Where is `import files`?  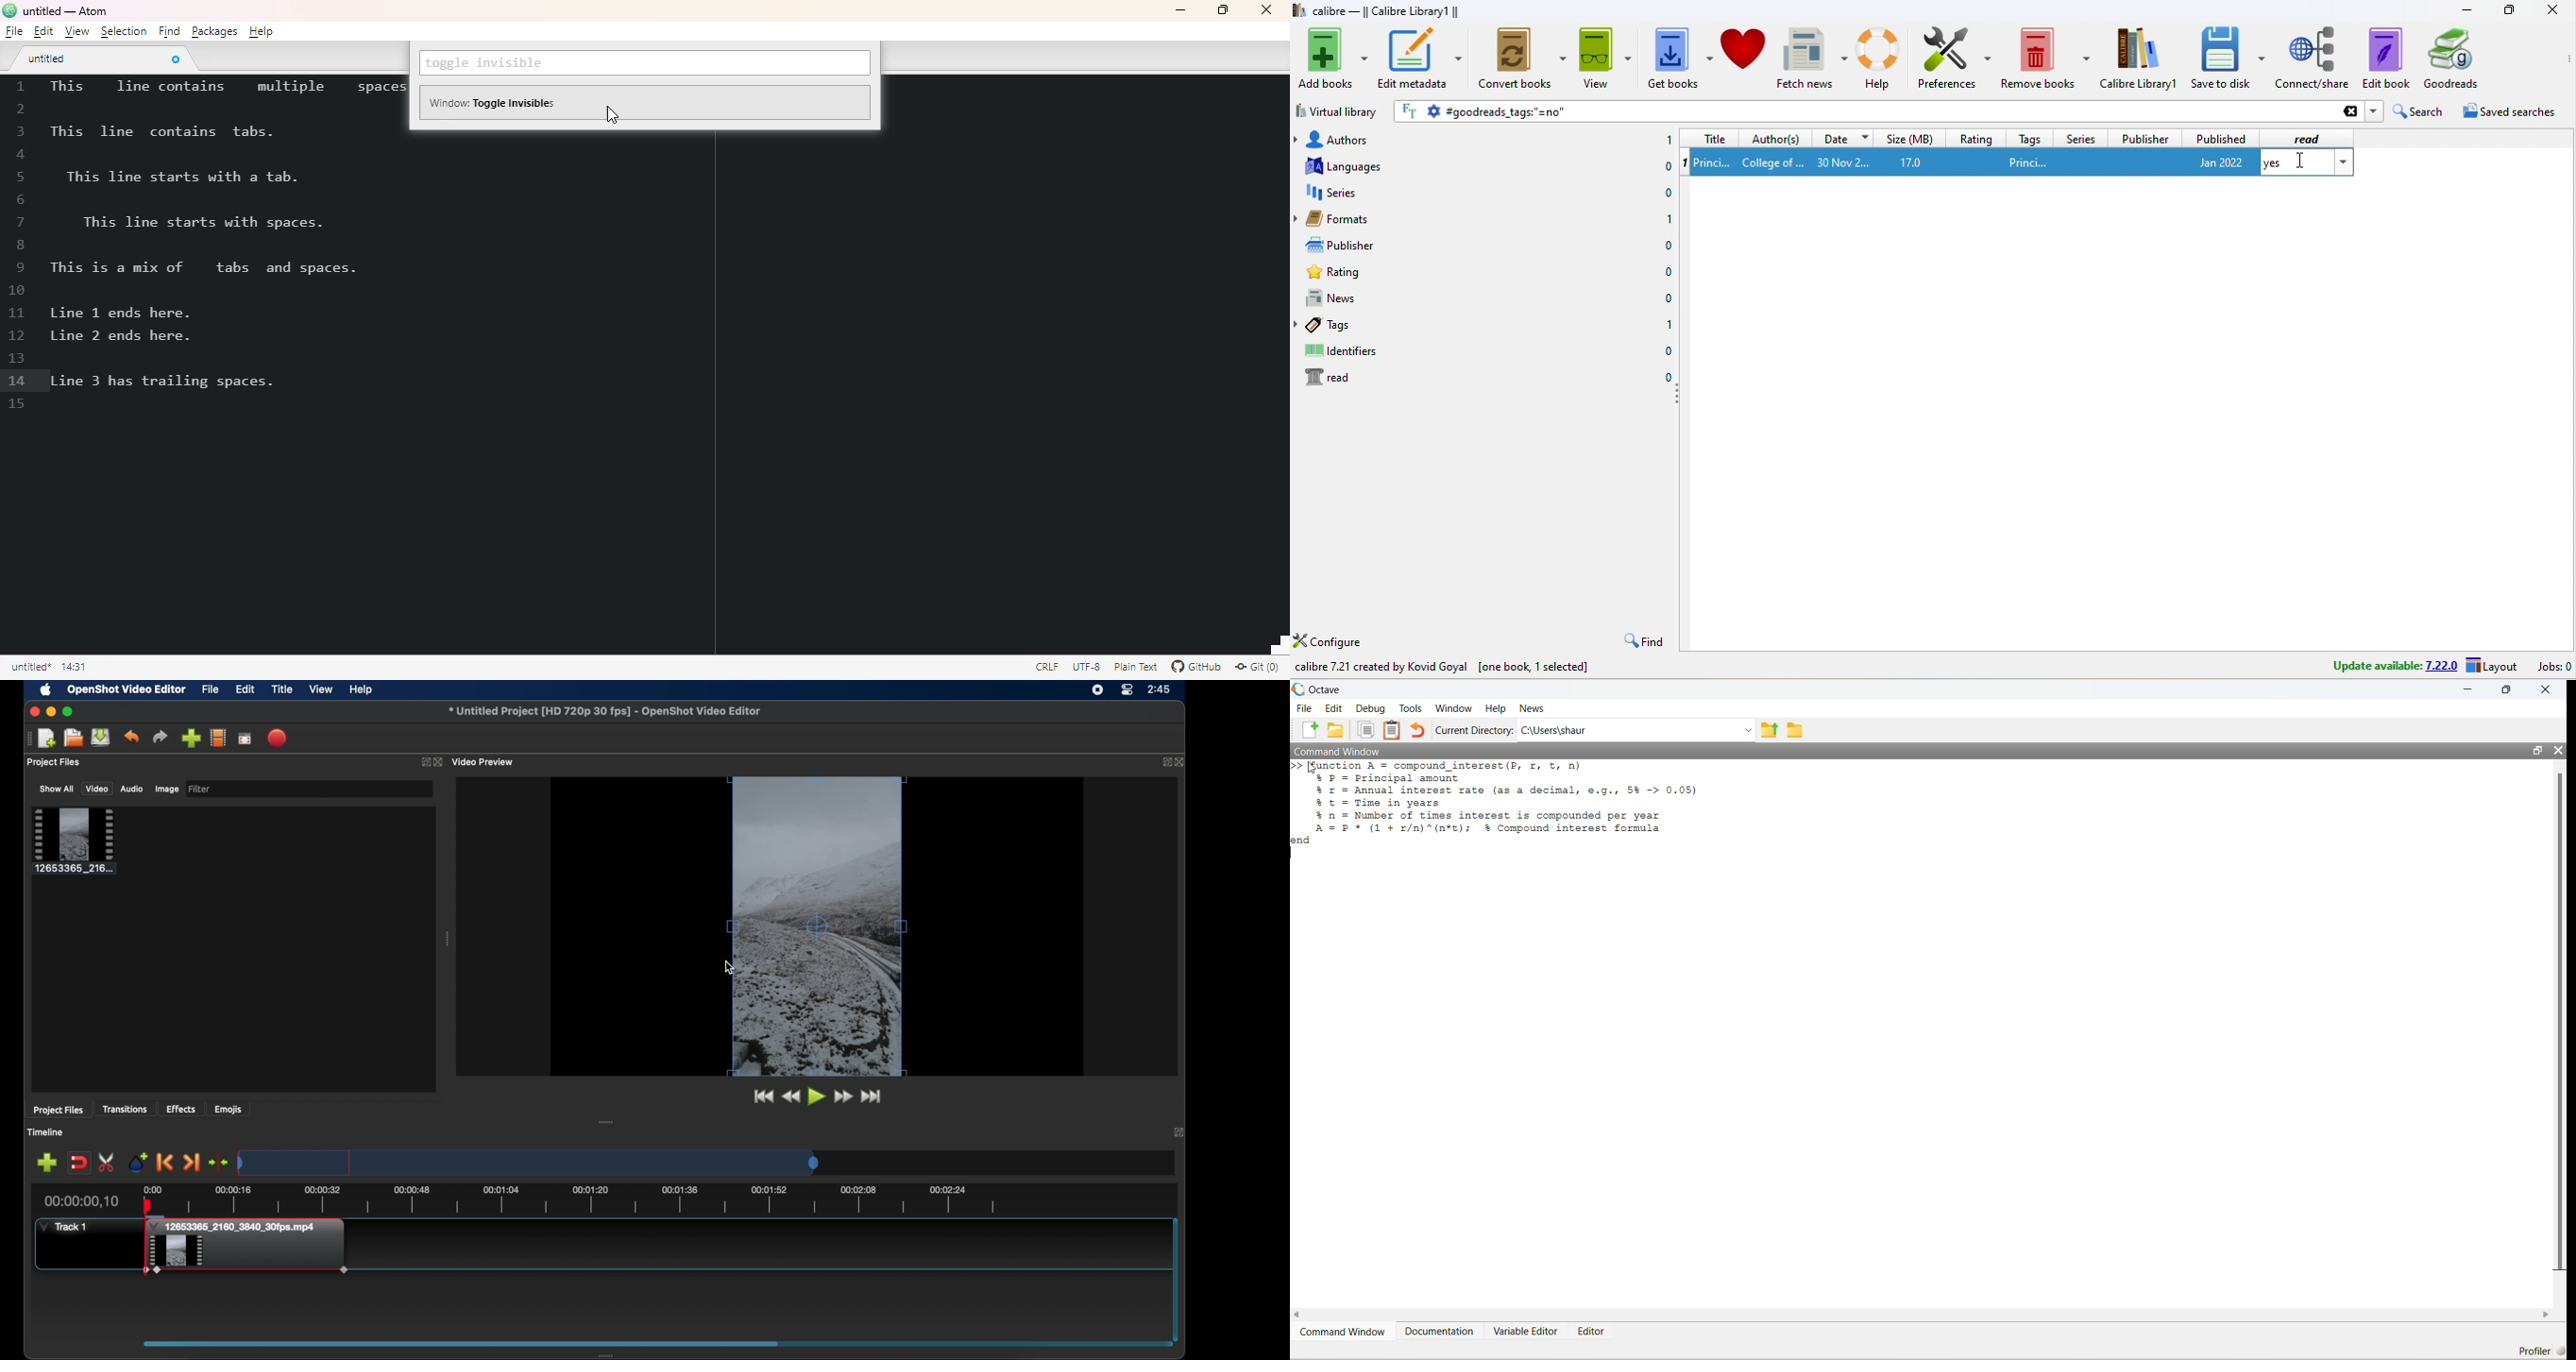 import files is located at coordinates (191, 739).